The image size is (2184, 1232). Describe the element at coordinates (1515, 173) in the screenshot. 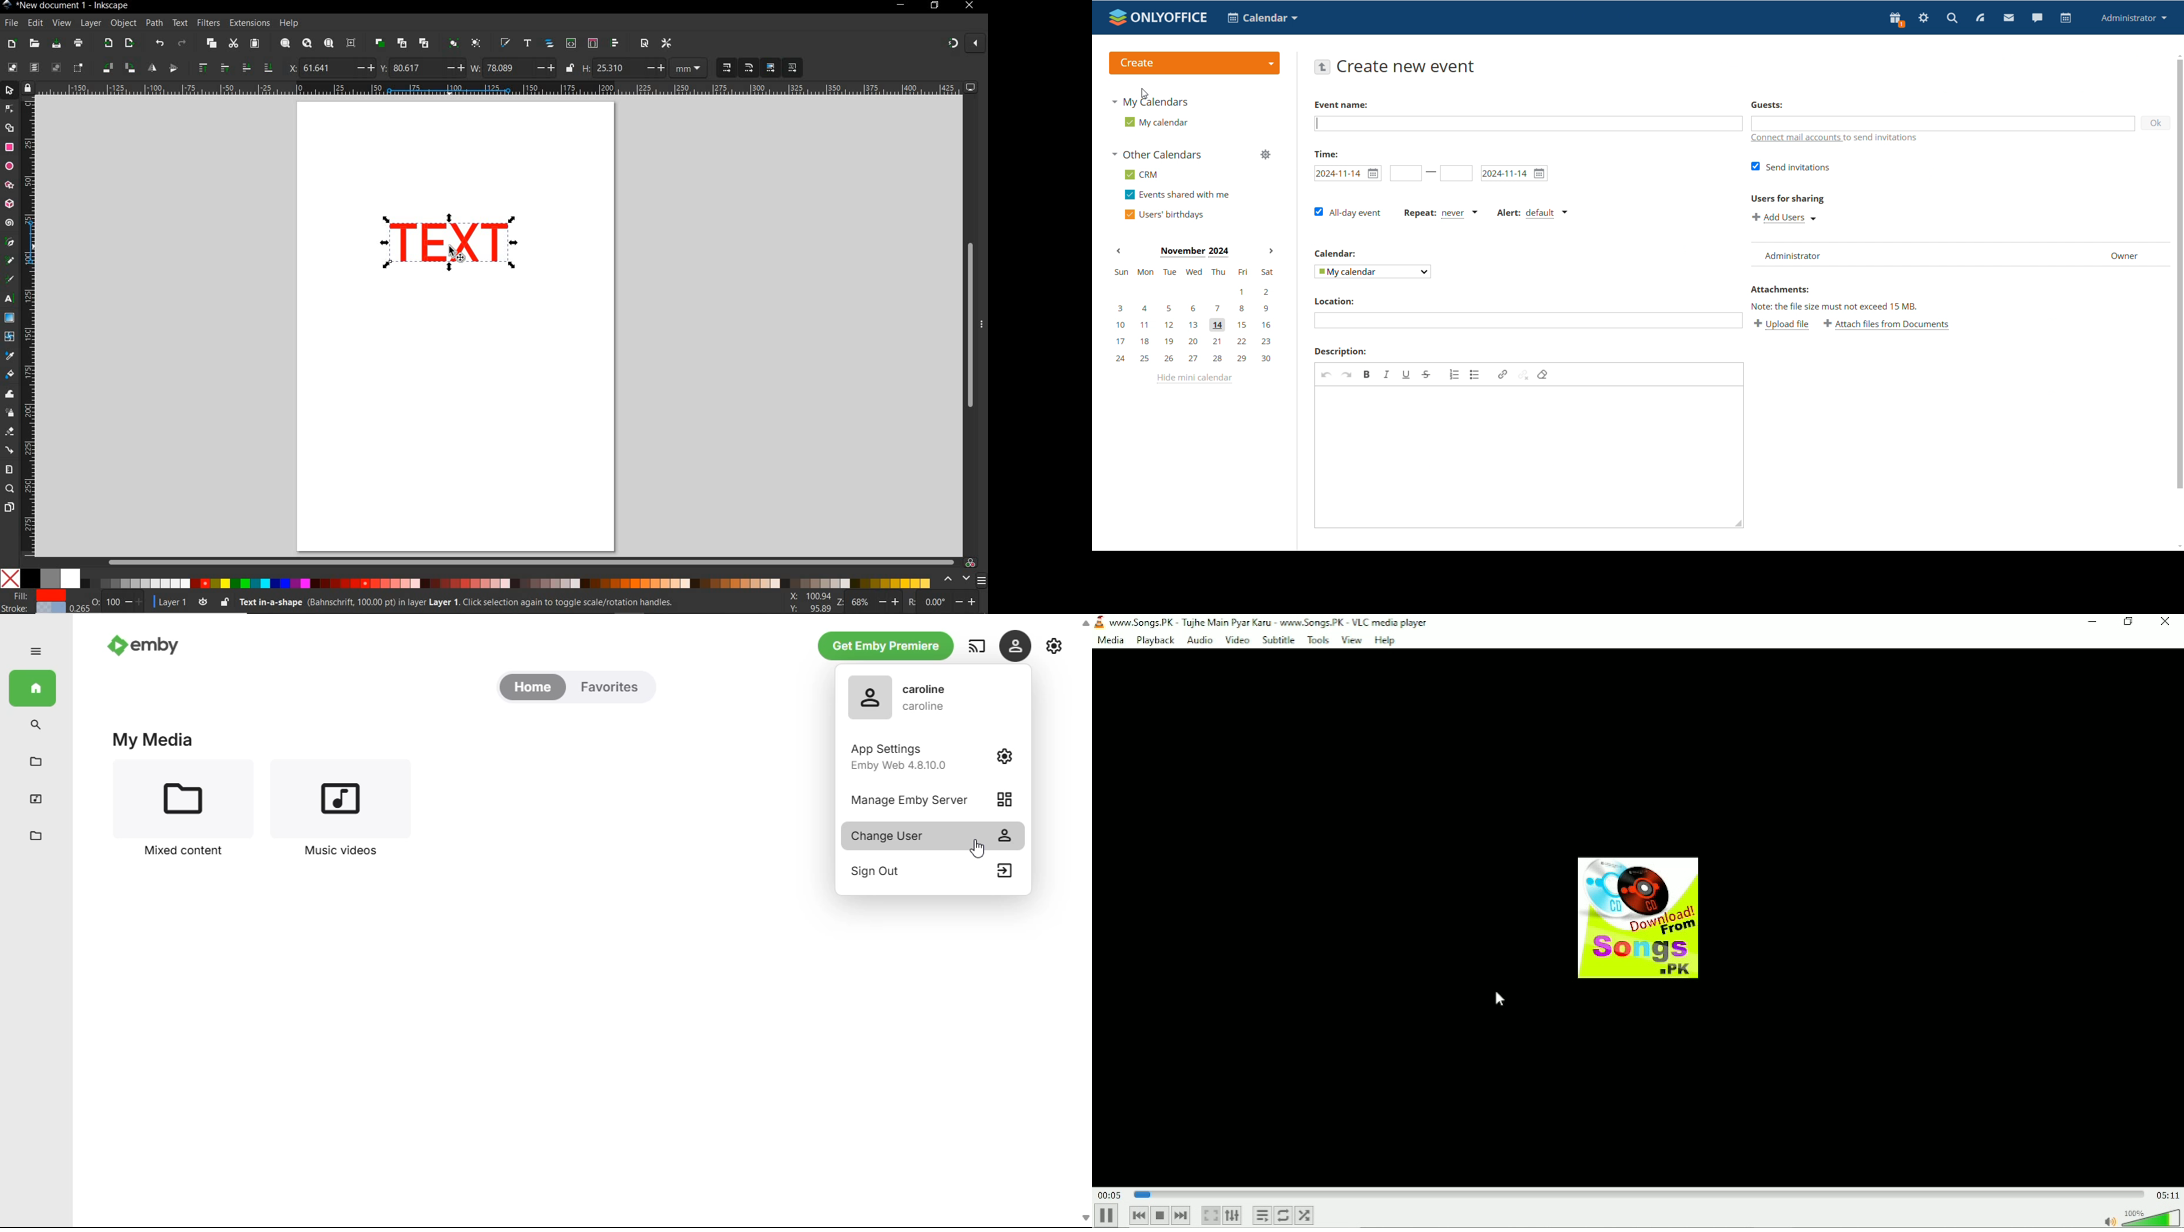

I see `set end date` at that location.